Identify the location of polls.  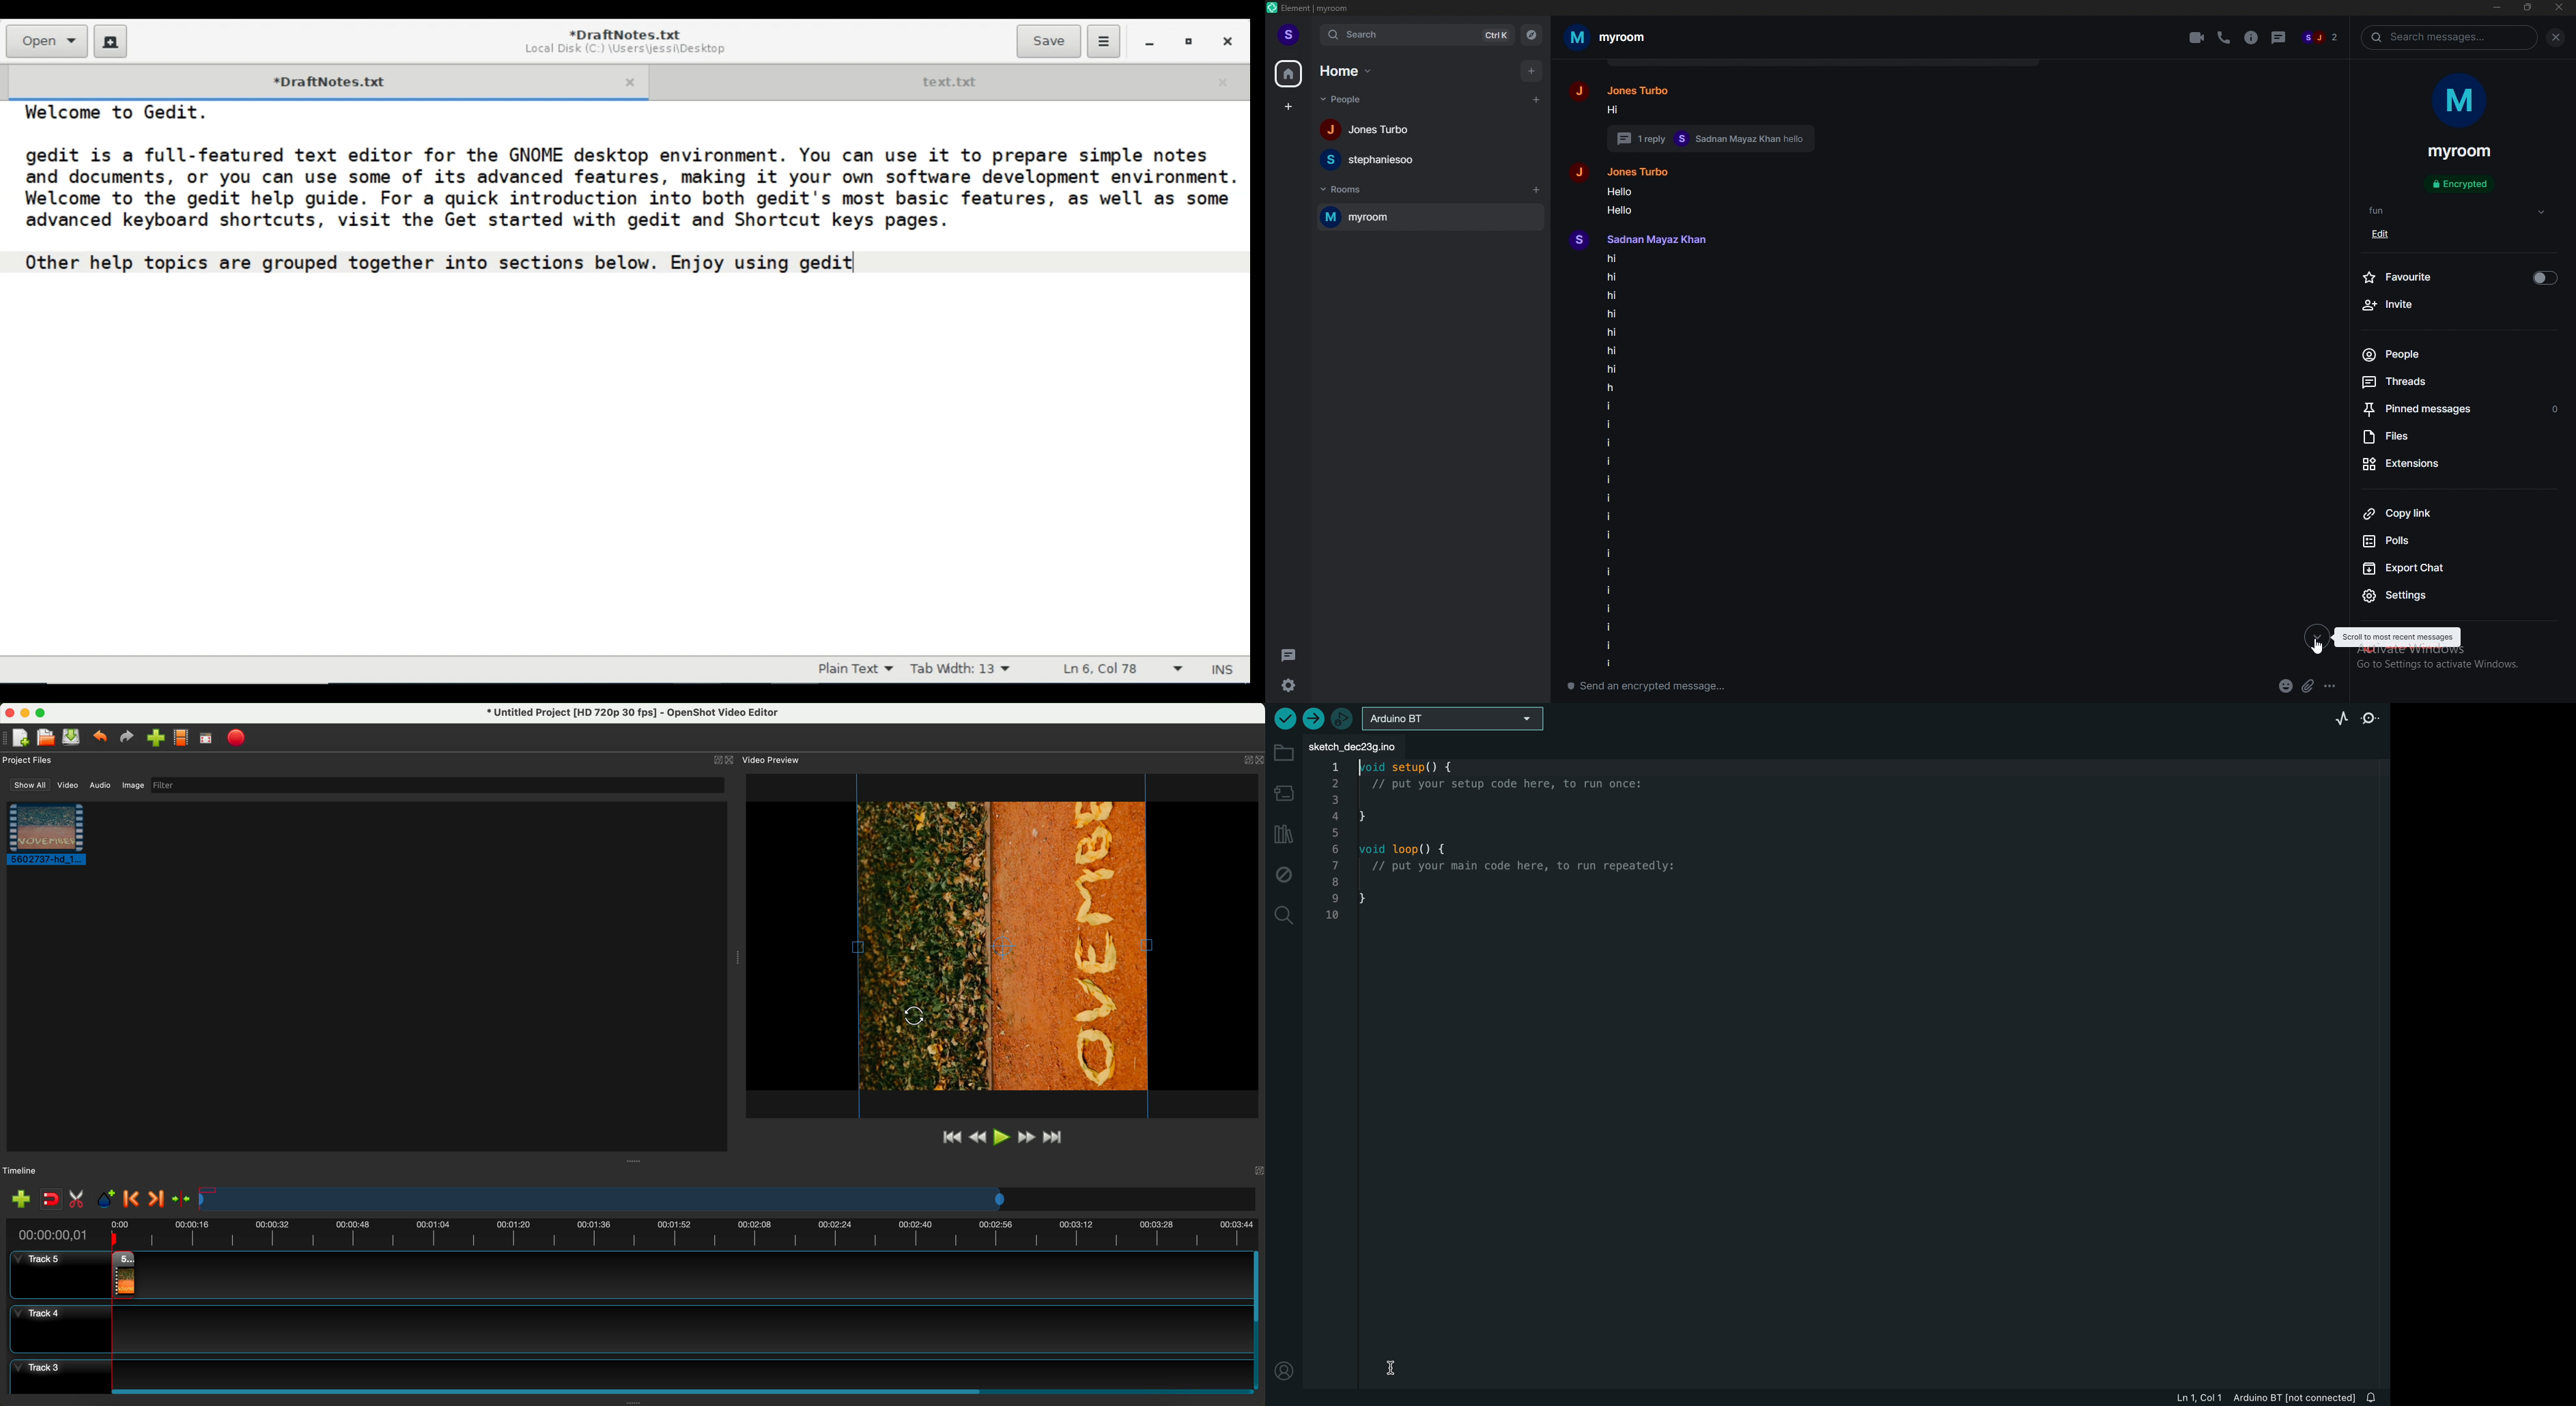
(2437, 539).